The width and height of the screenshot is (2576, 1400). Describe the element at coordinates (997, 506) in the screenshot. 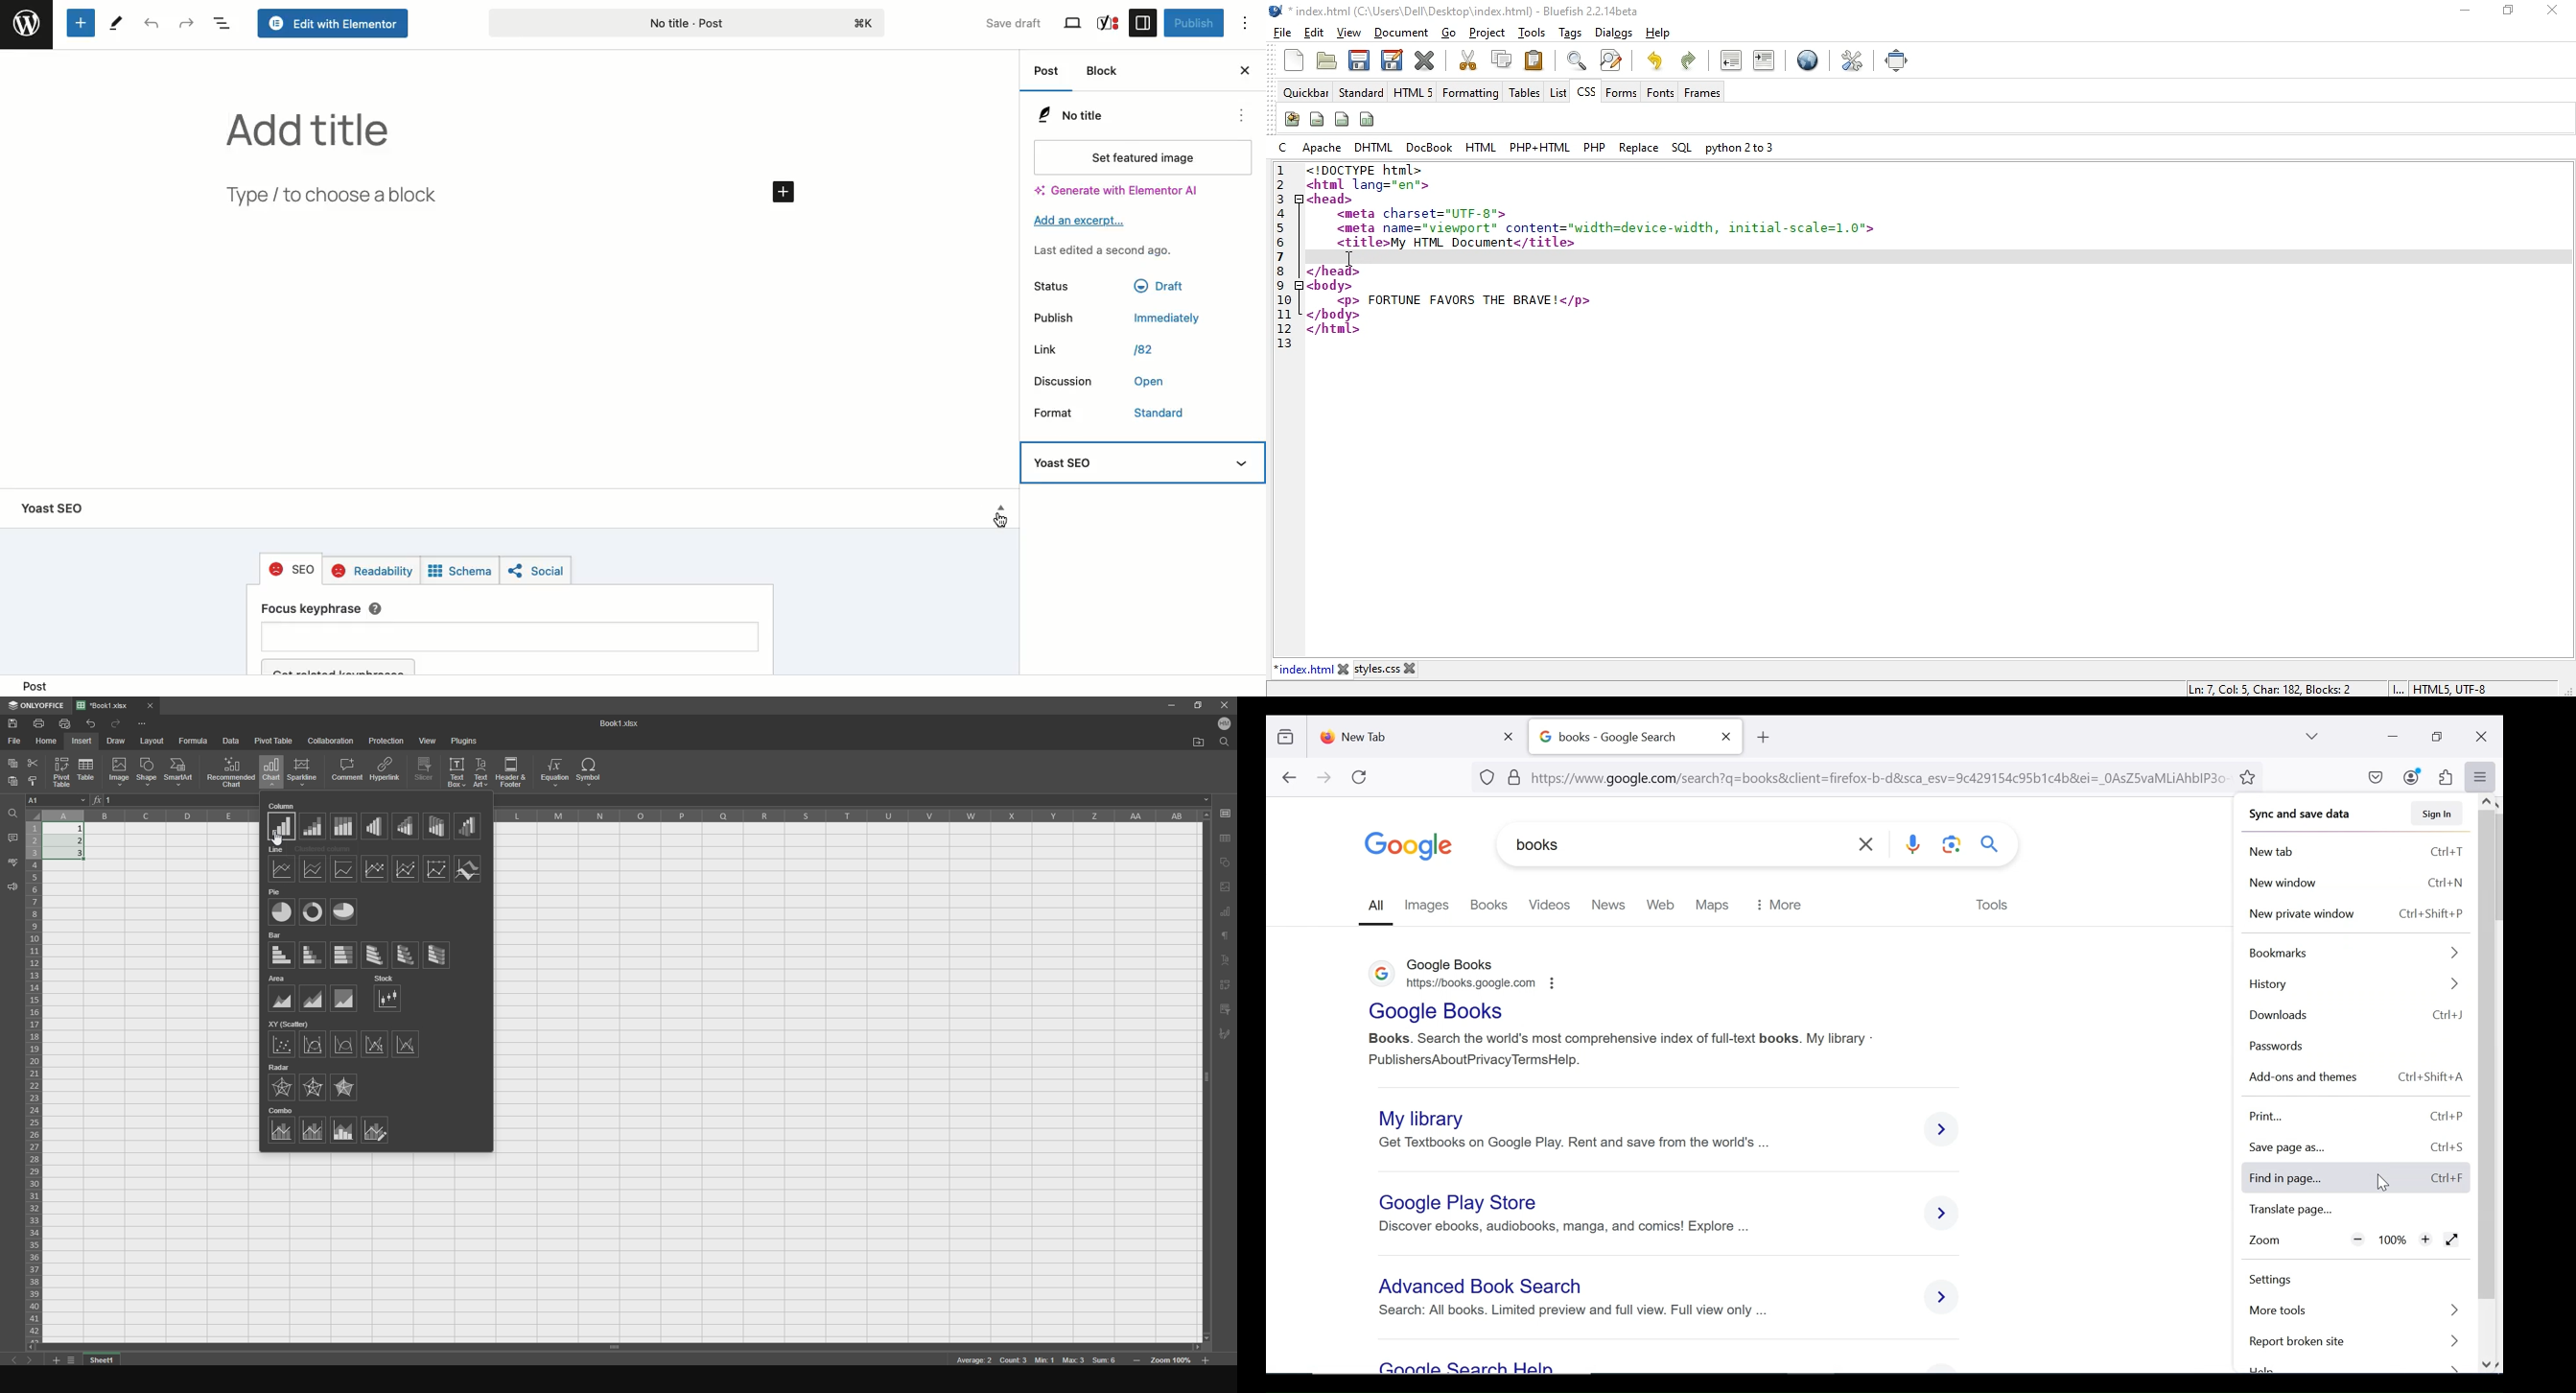

I see `Hide` at that location.